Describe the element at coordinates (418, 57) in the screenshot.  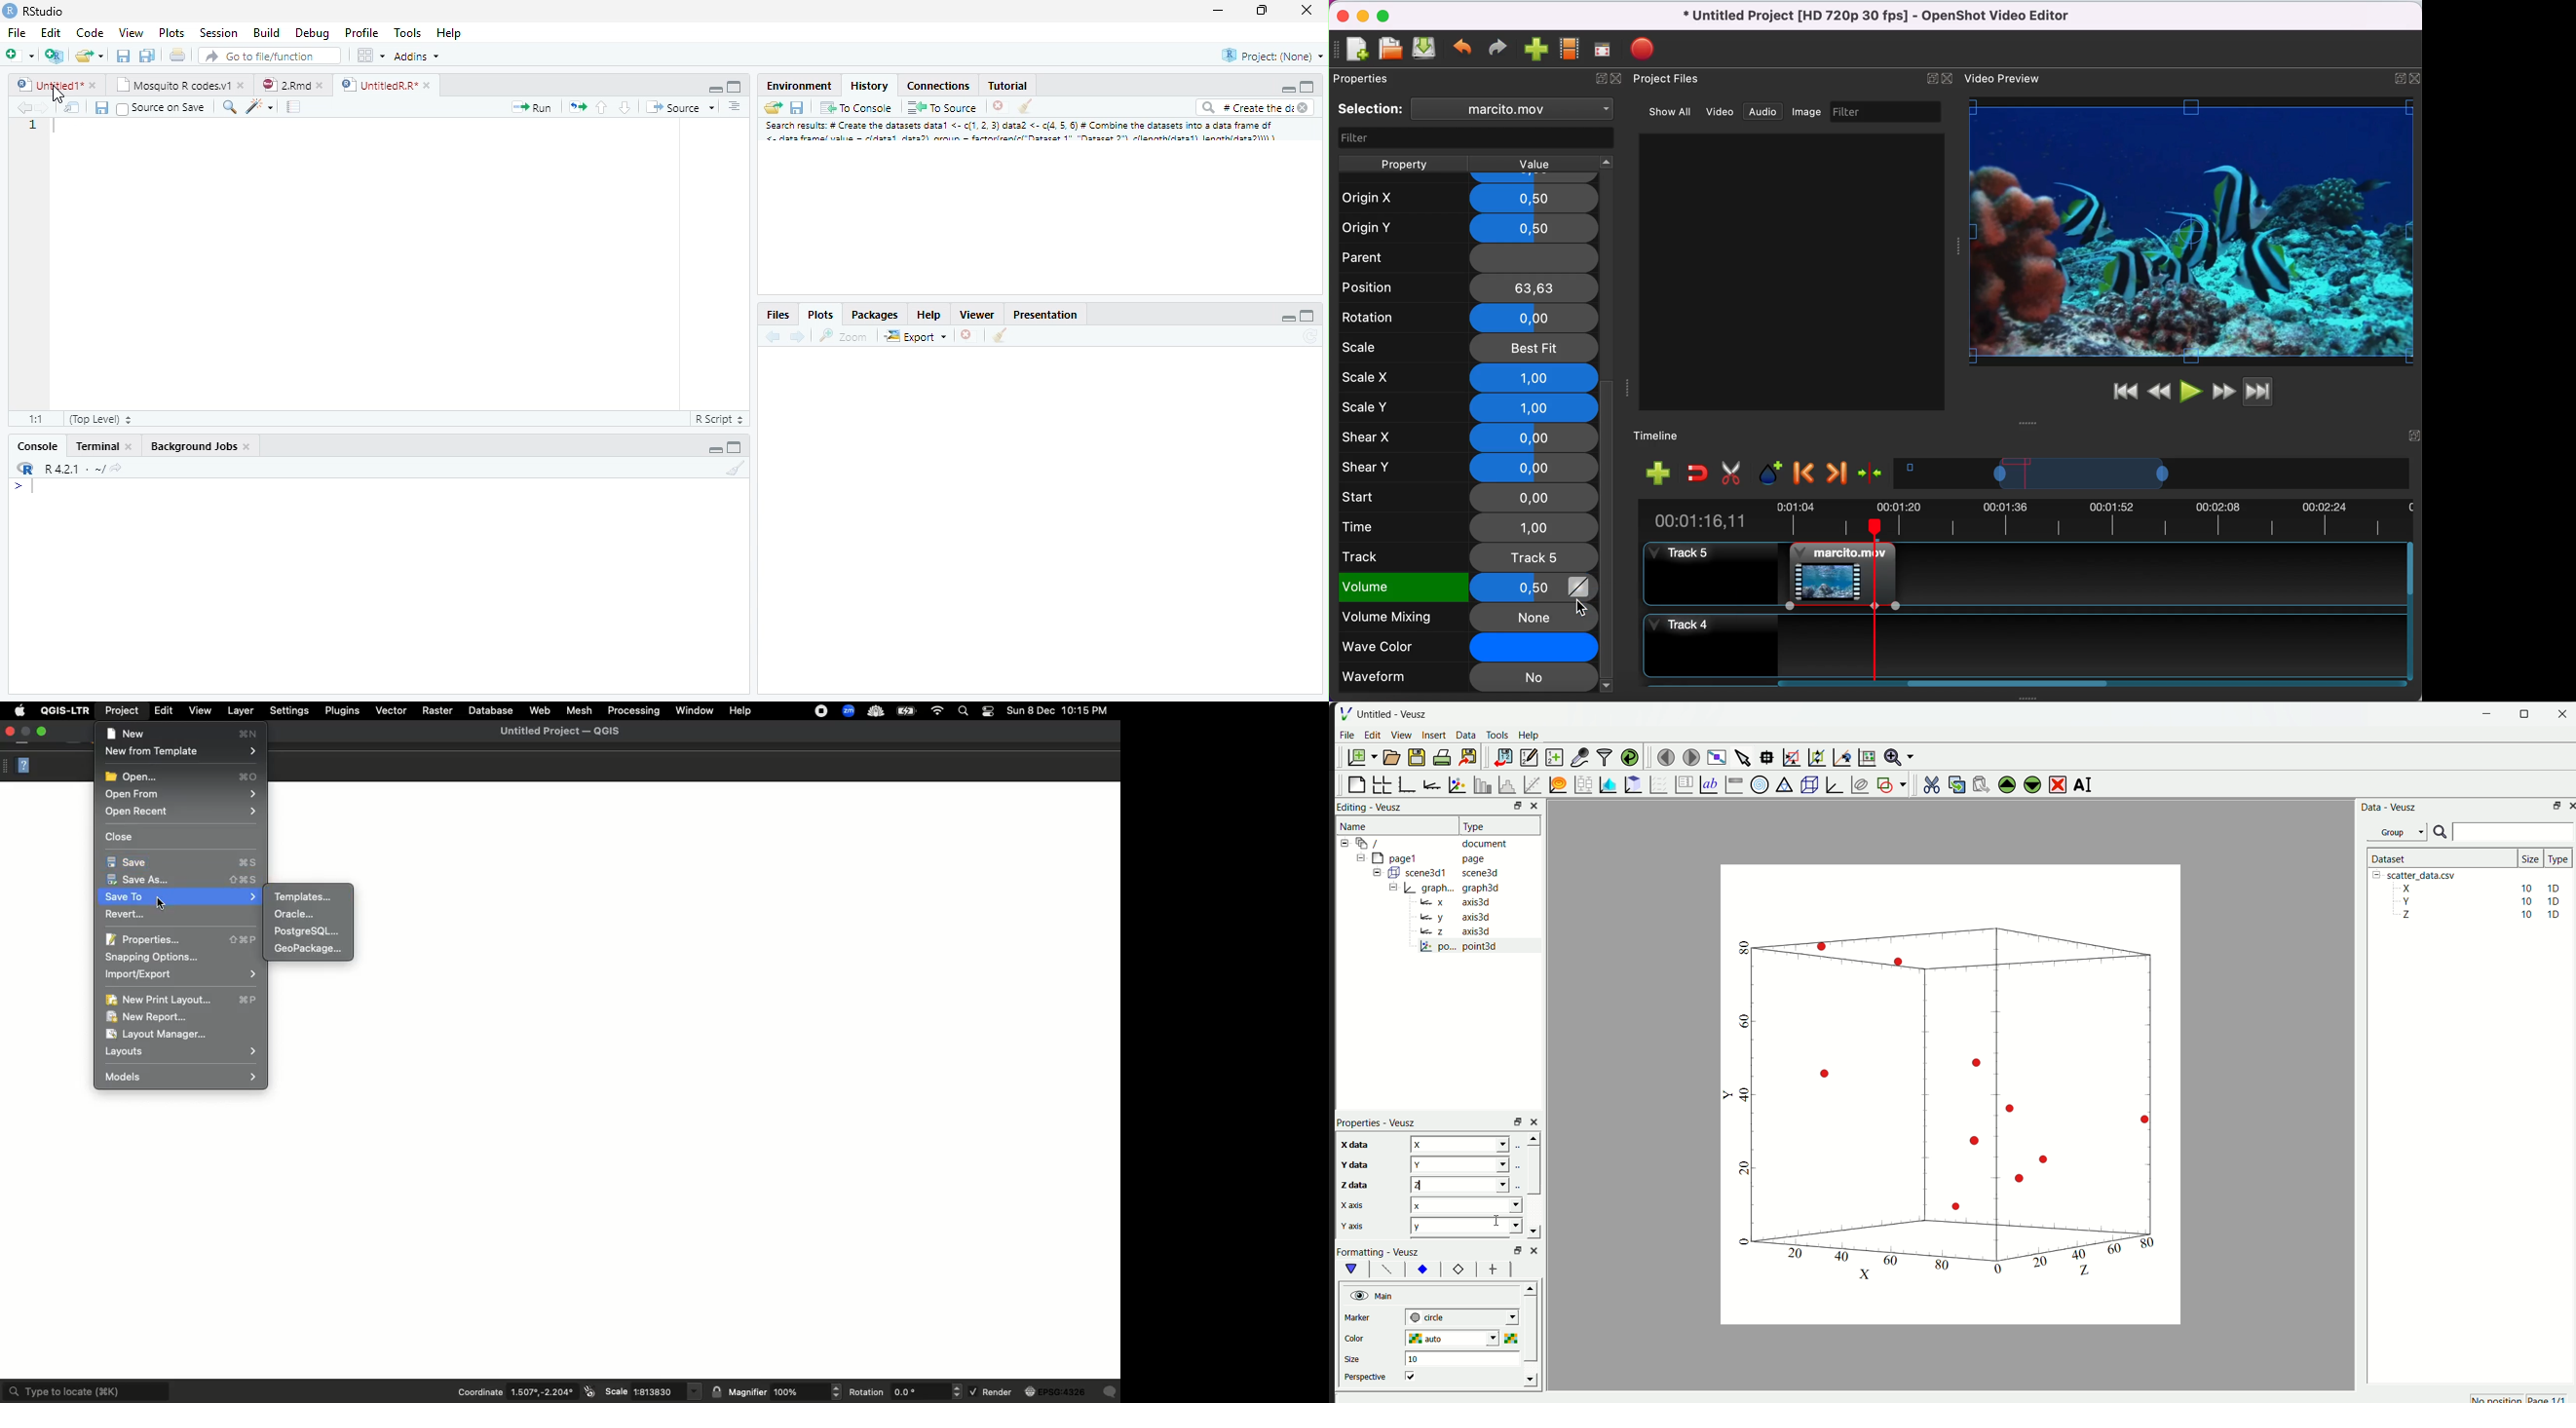
I see `Addins` at that location.